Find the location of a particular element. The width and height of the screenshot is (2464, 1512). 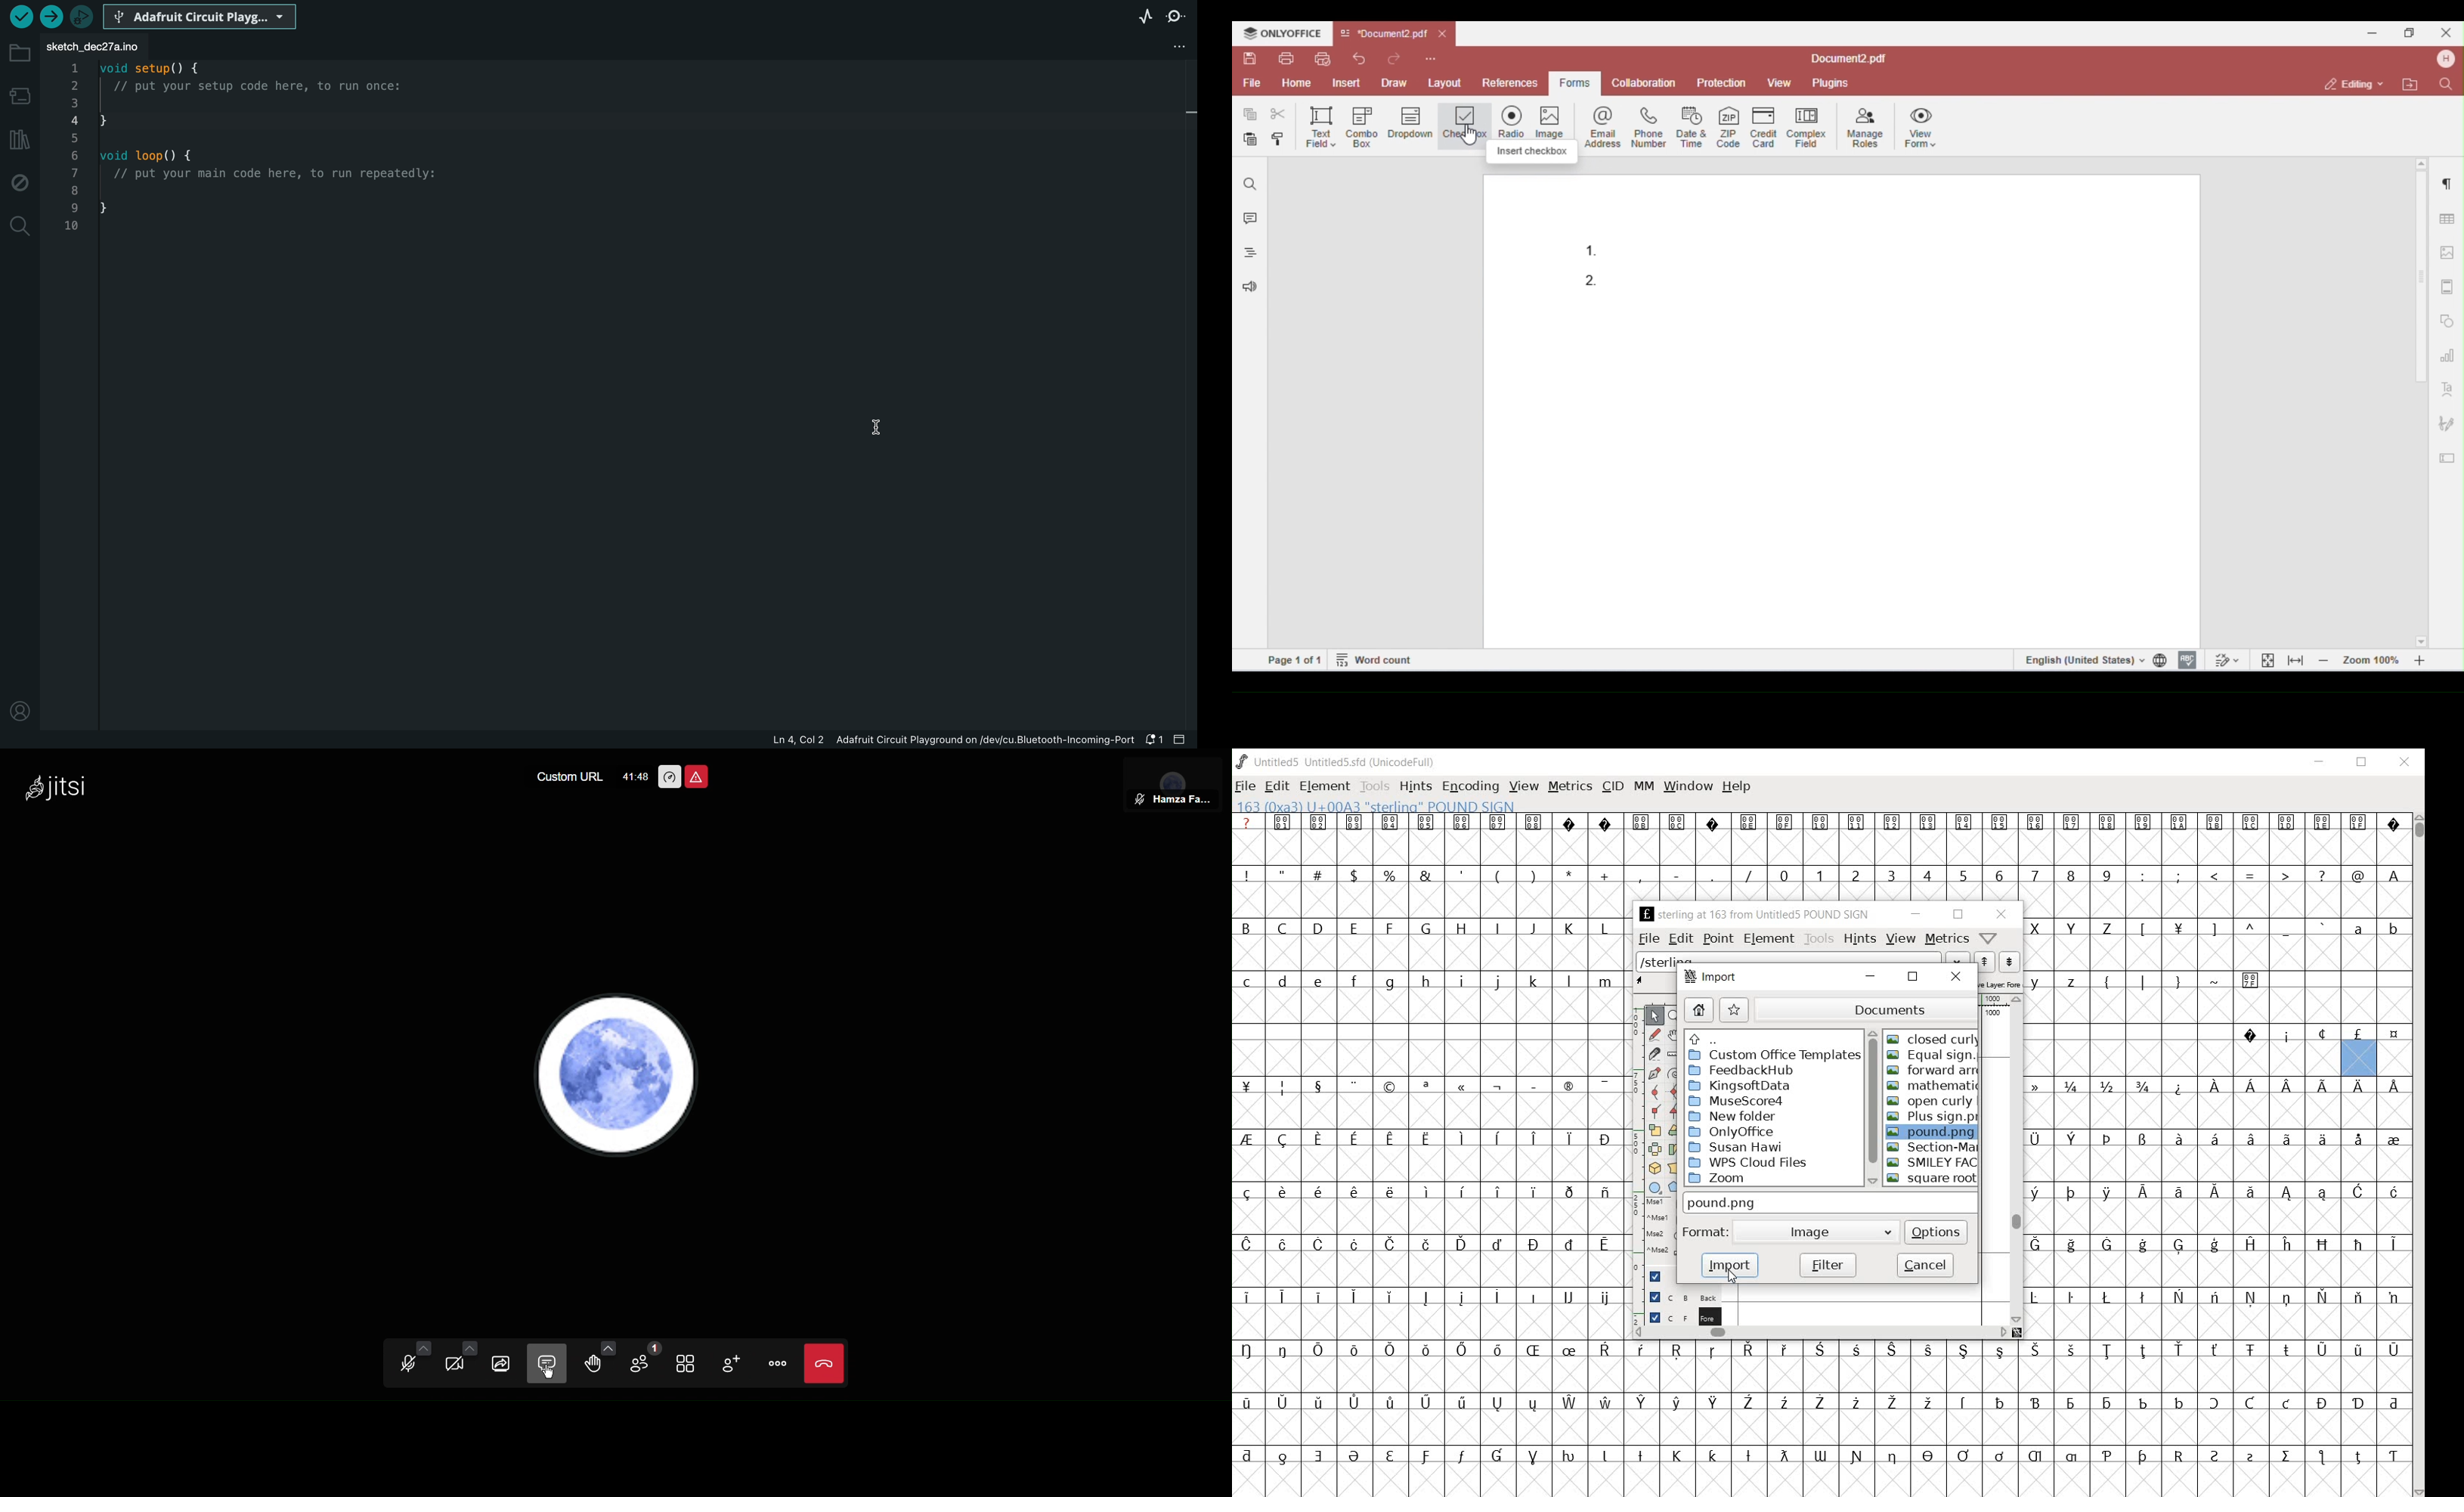

Symbol is located at coordinates (1390, 822).